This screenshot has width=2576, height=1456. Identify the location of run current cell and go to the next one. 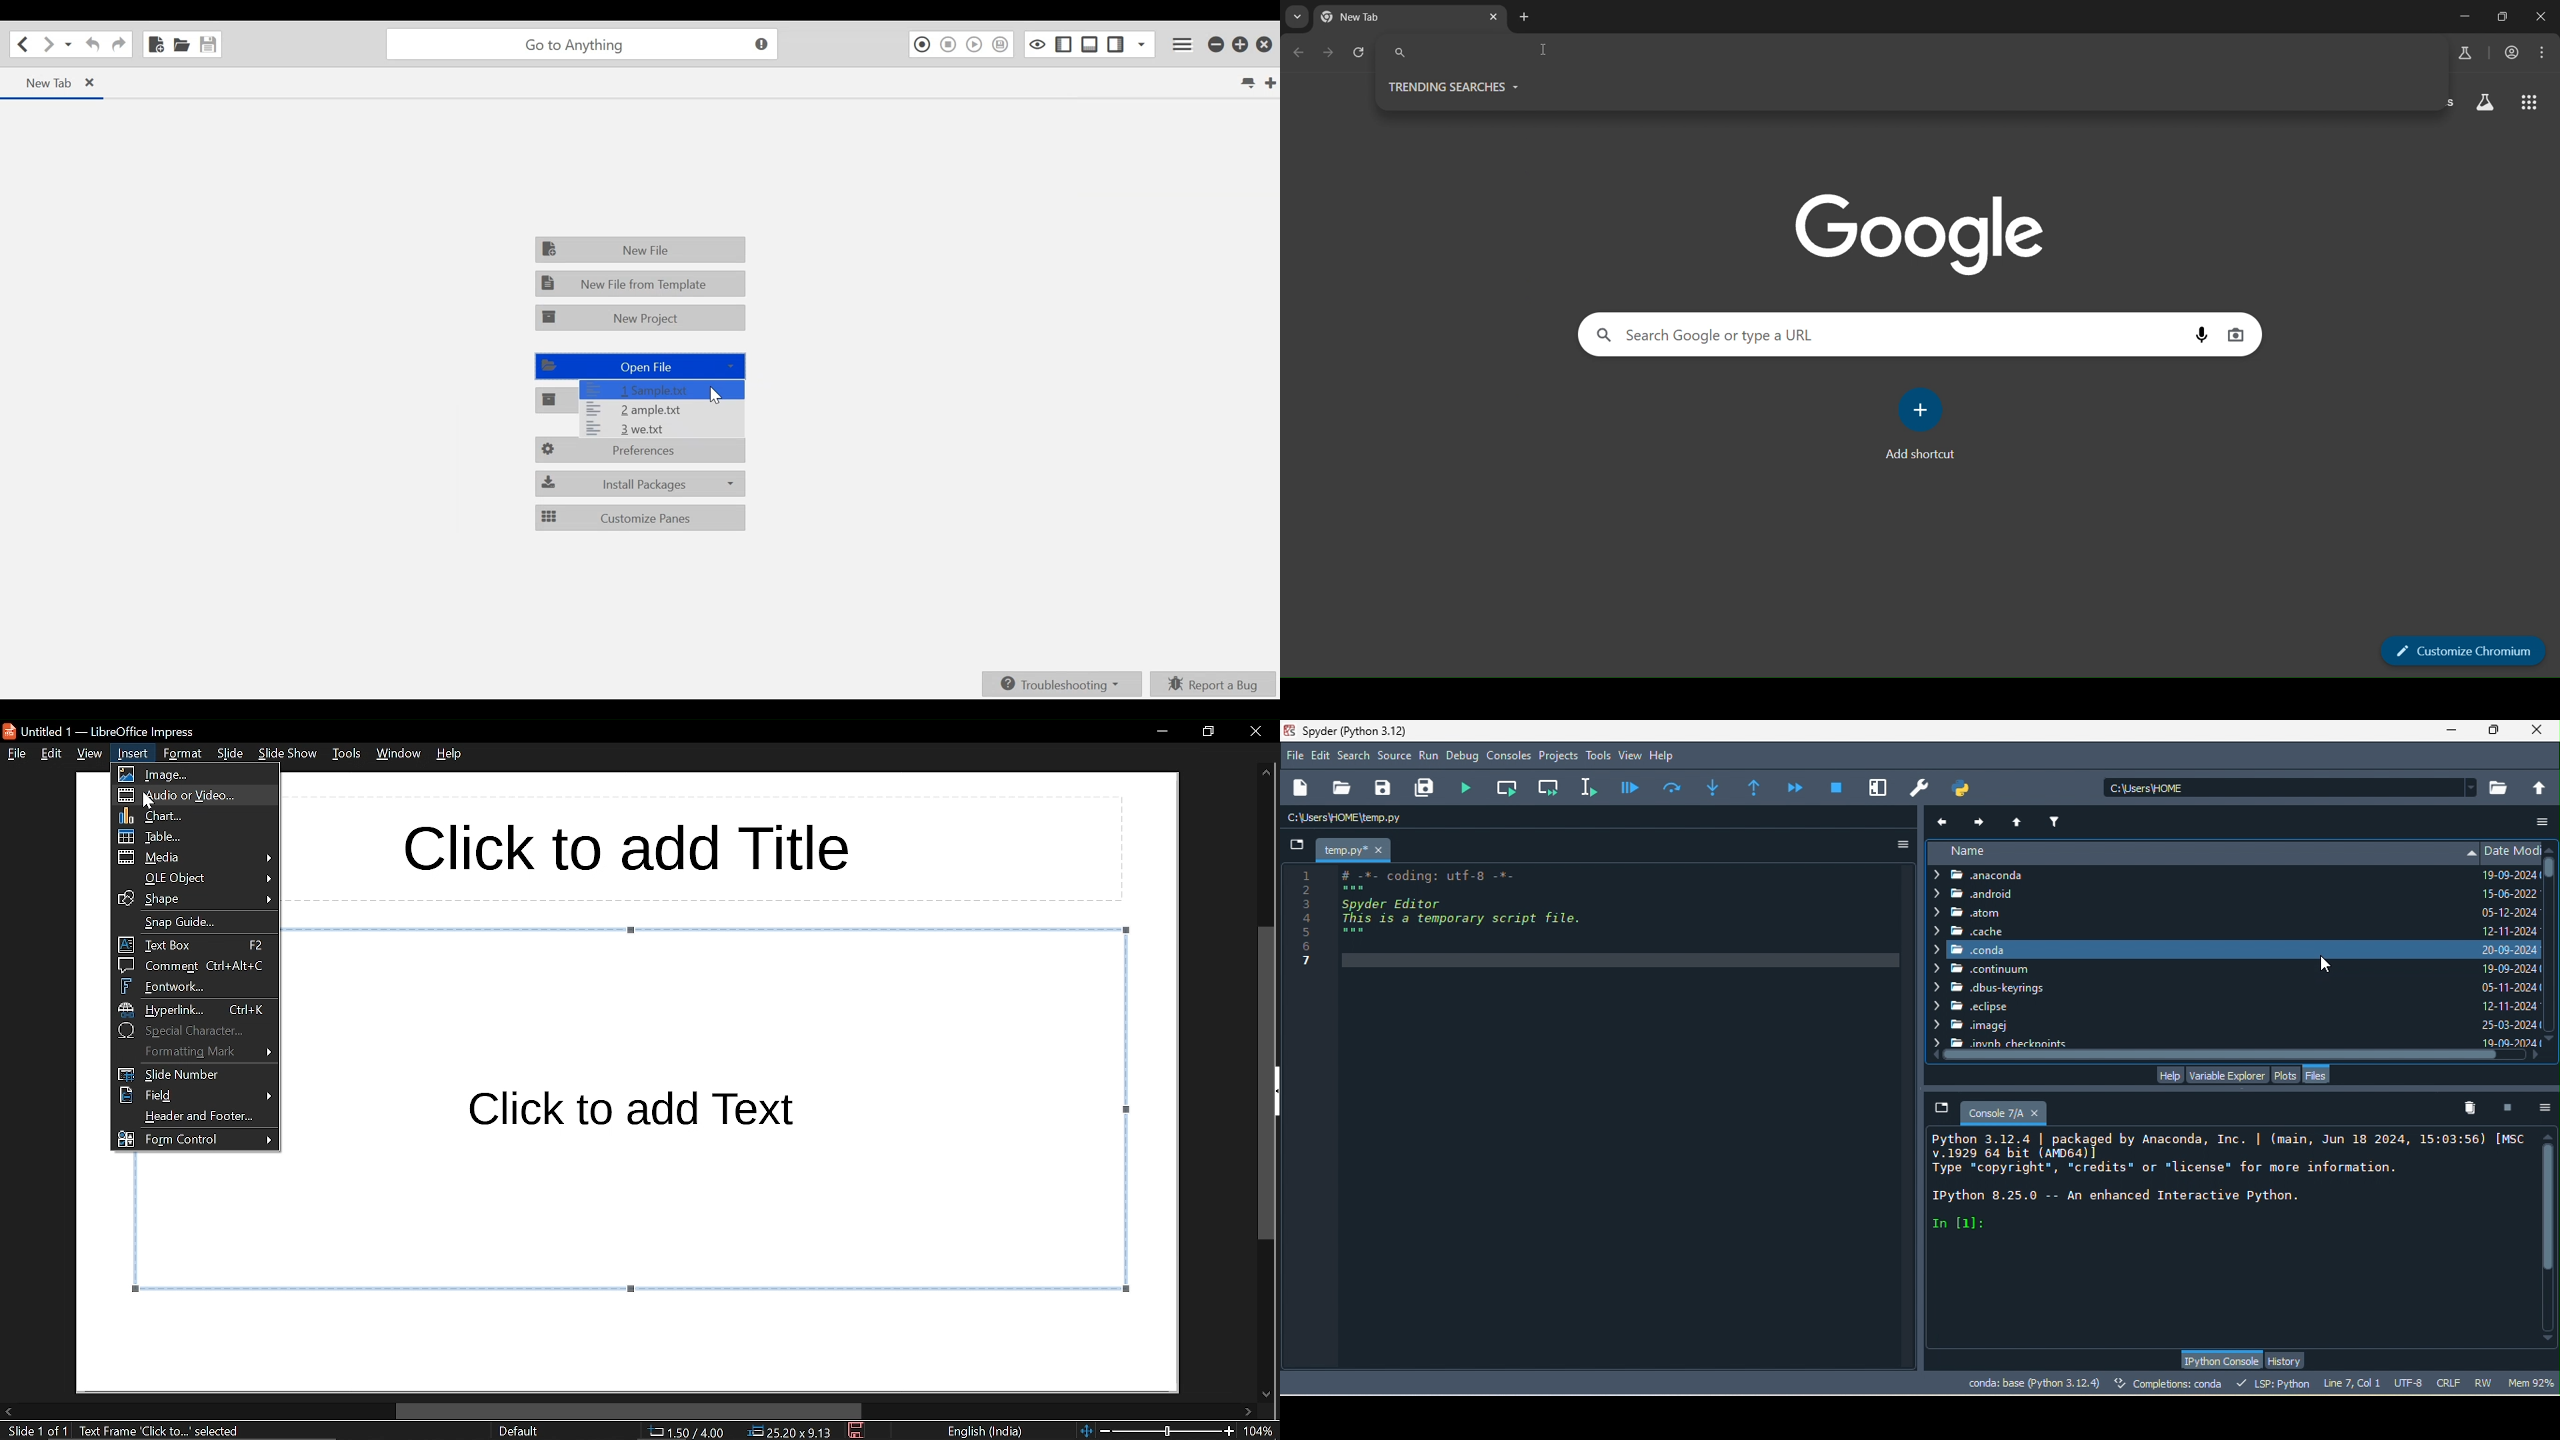
(1550, 787).